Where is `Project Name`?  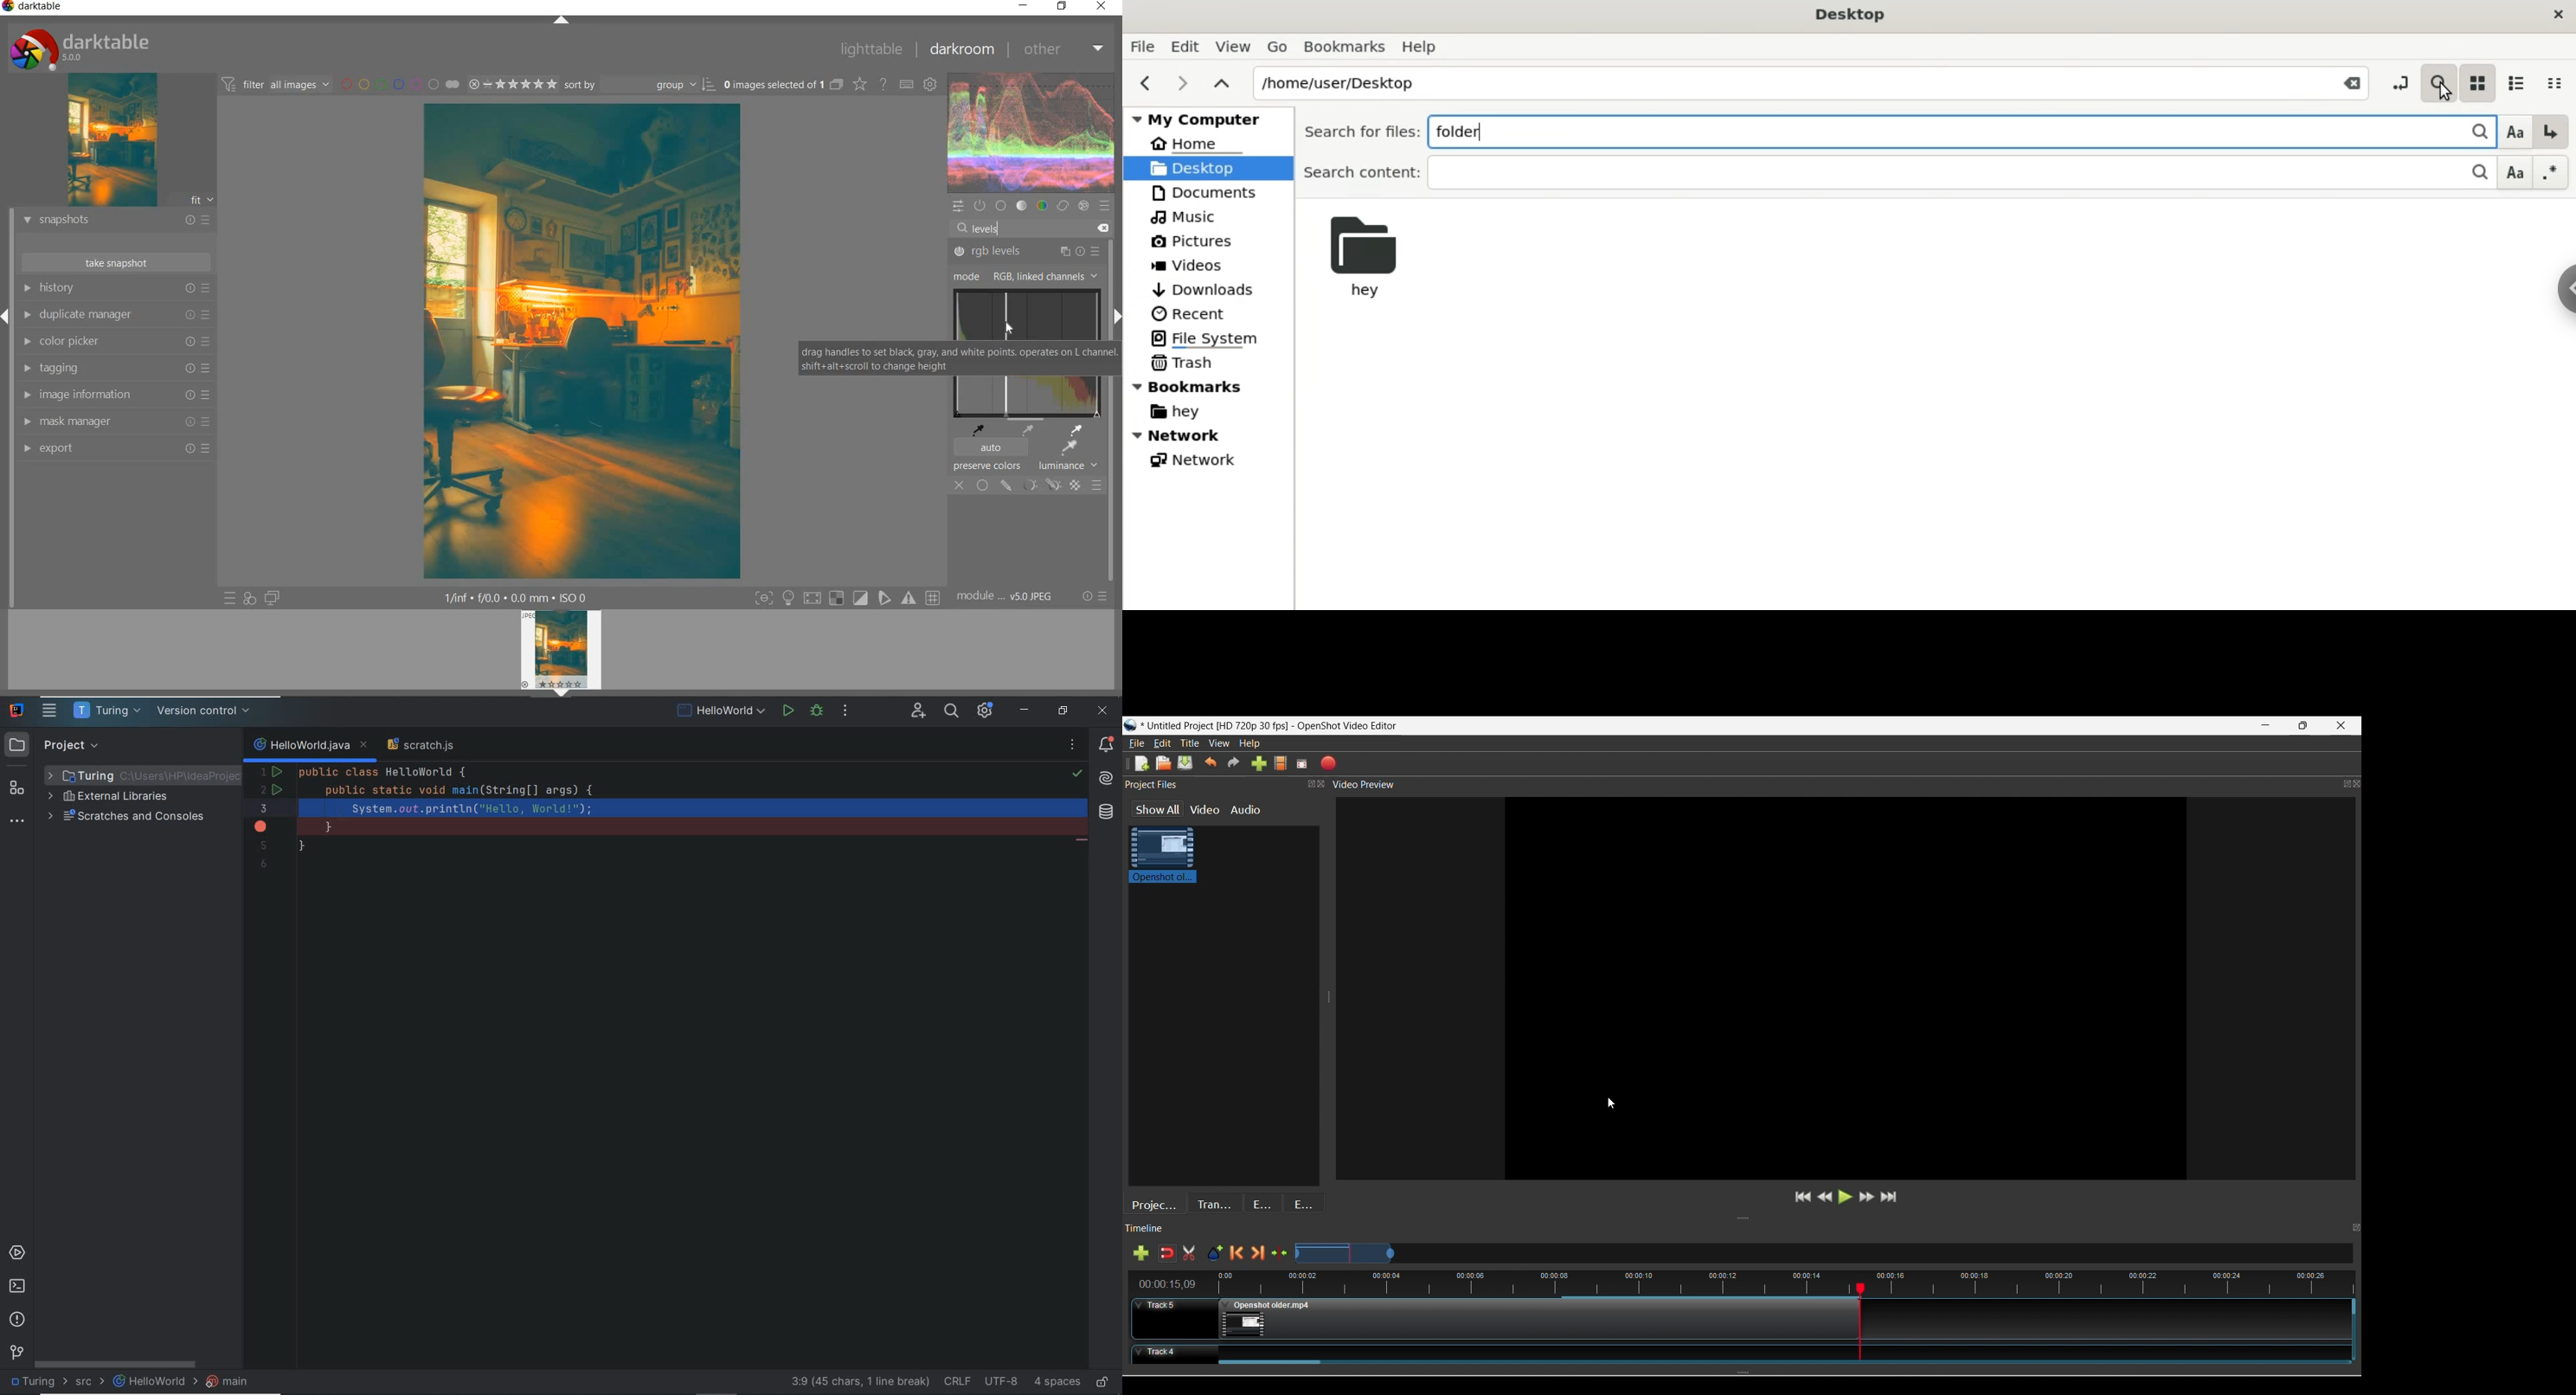 Project Name is located at coordinates (1207, 727).